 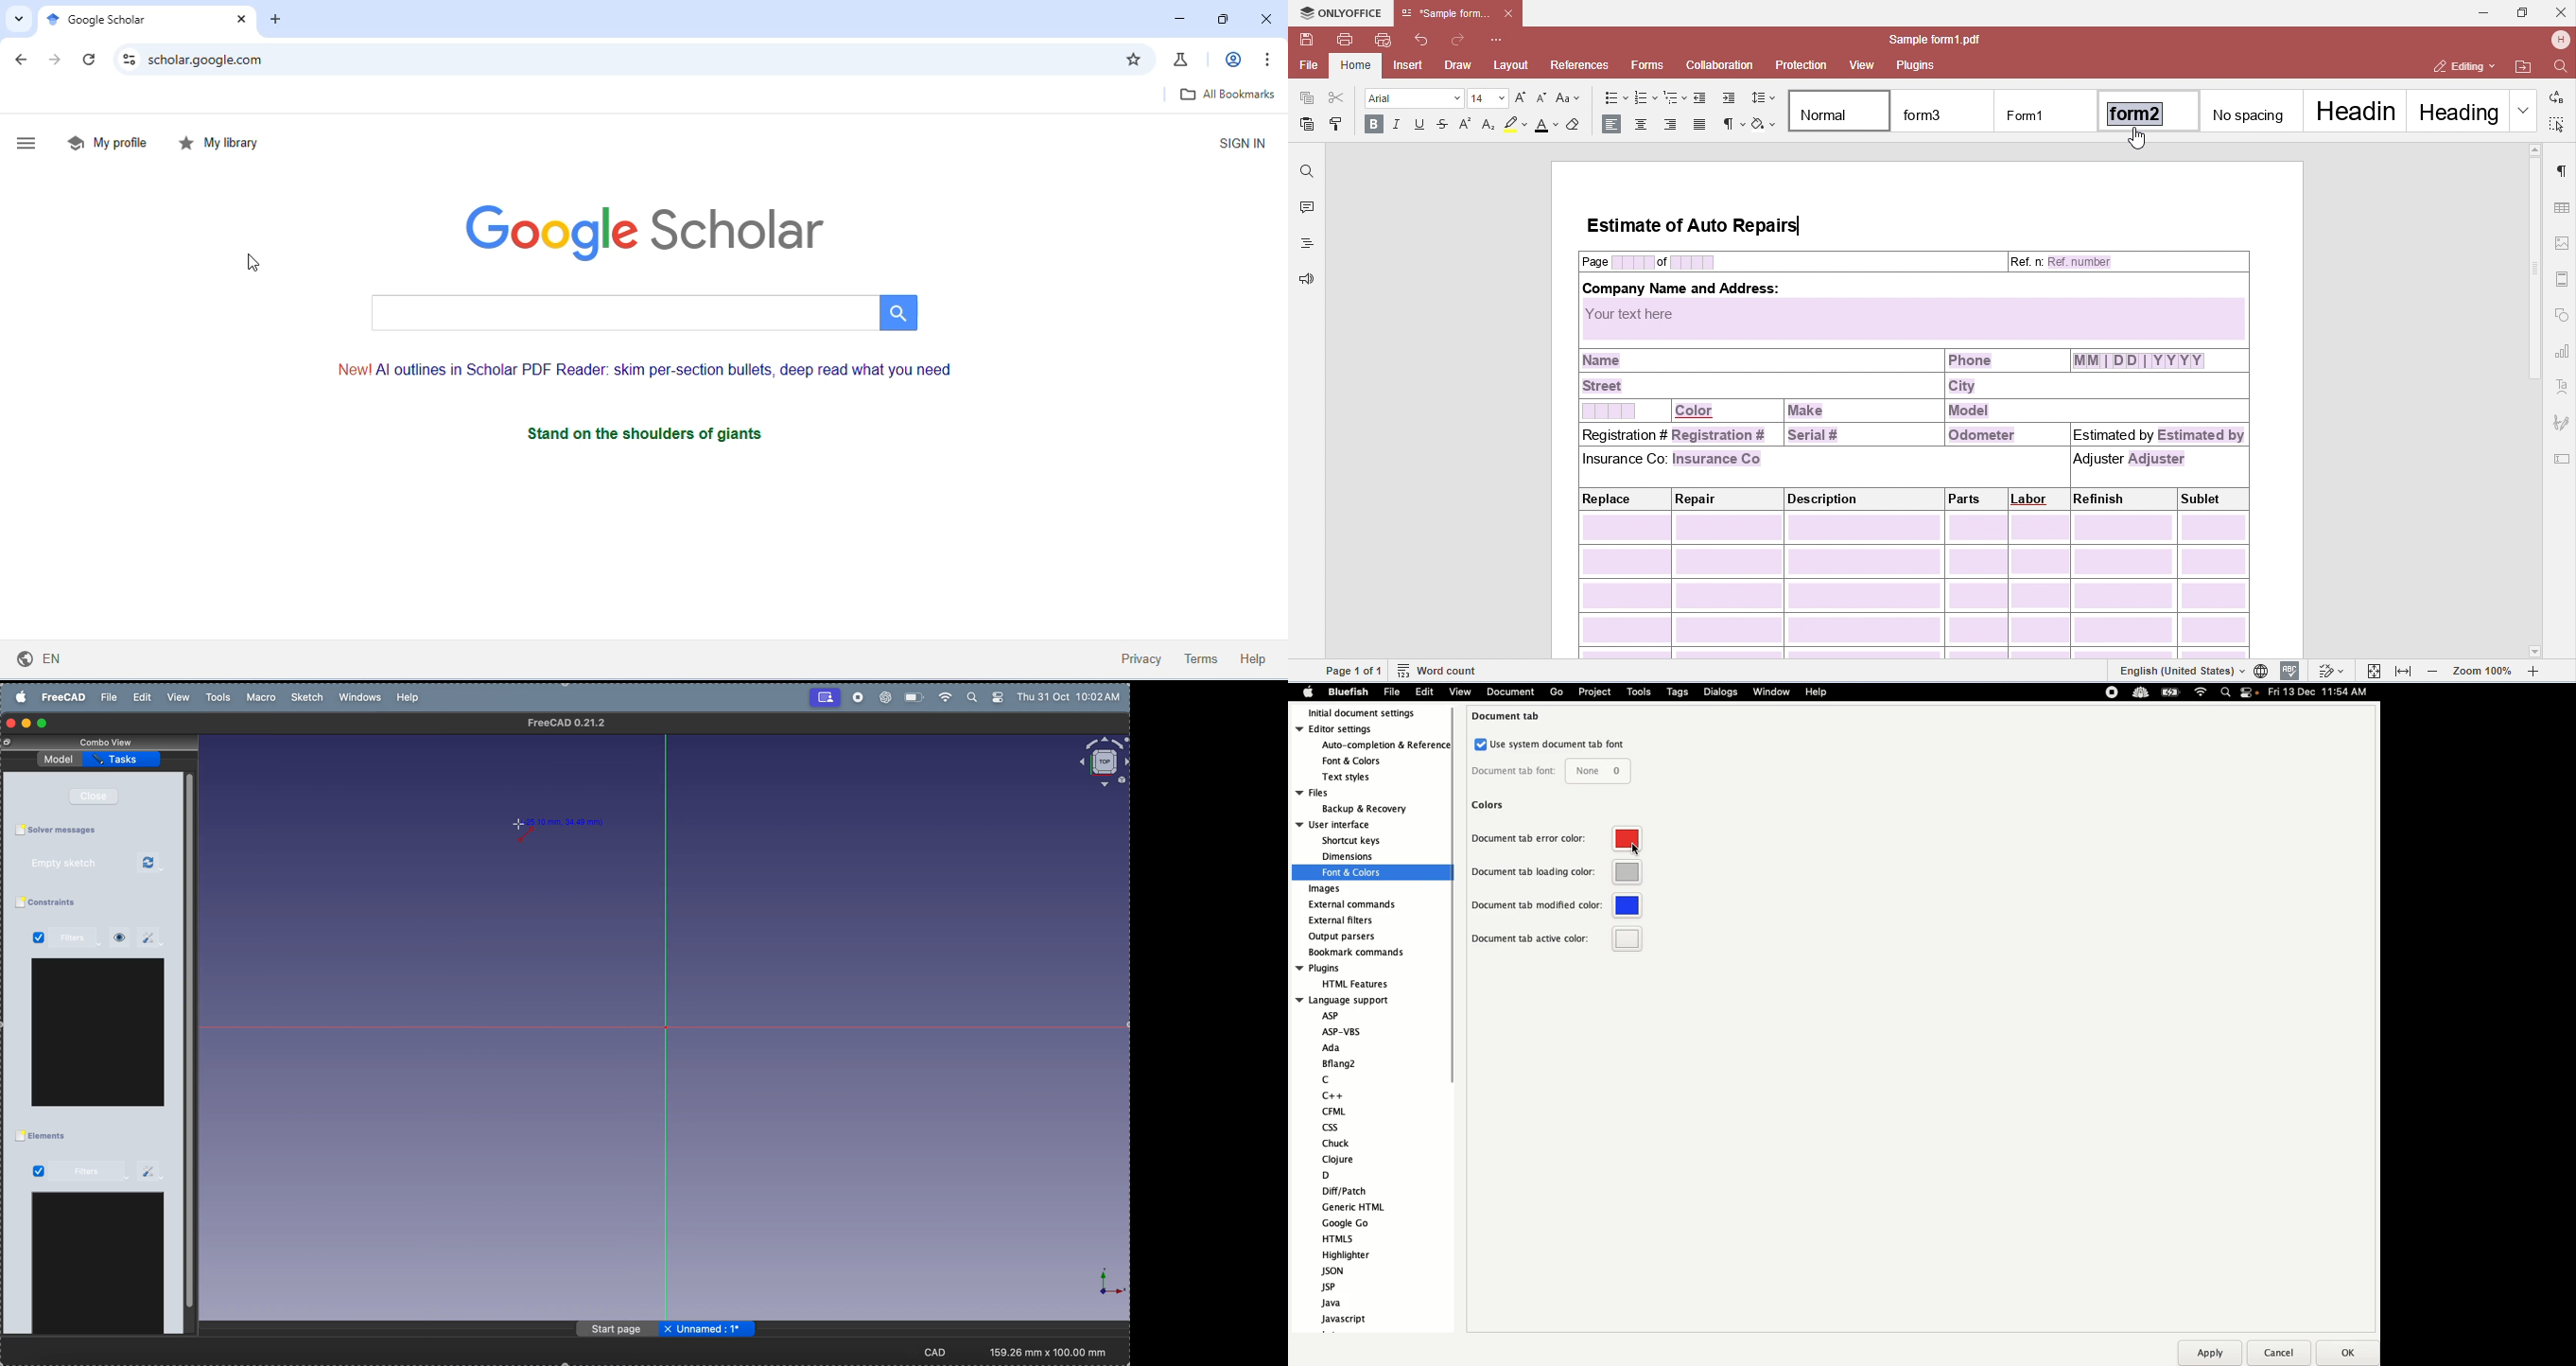 I want to click on Language support, so click(x=1362, y=1167).